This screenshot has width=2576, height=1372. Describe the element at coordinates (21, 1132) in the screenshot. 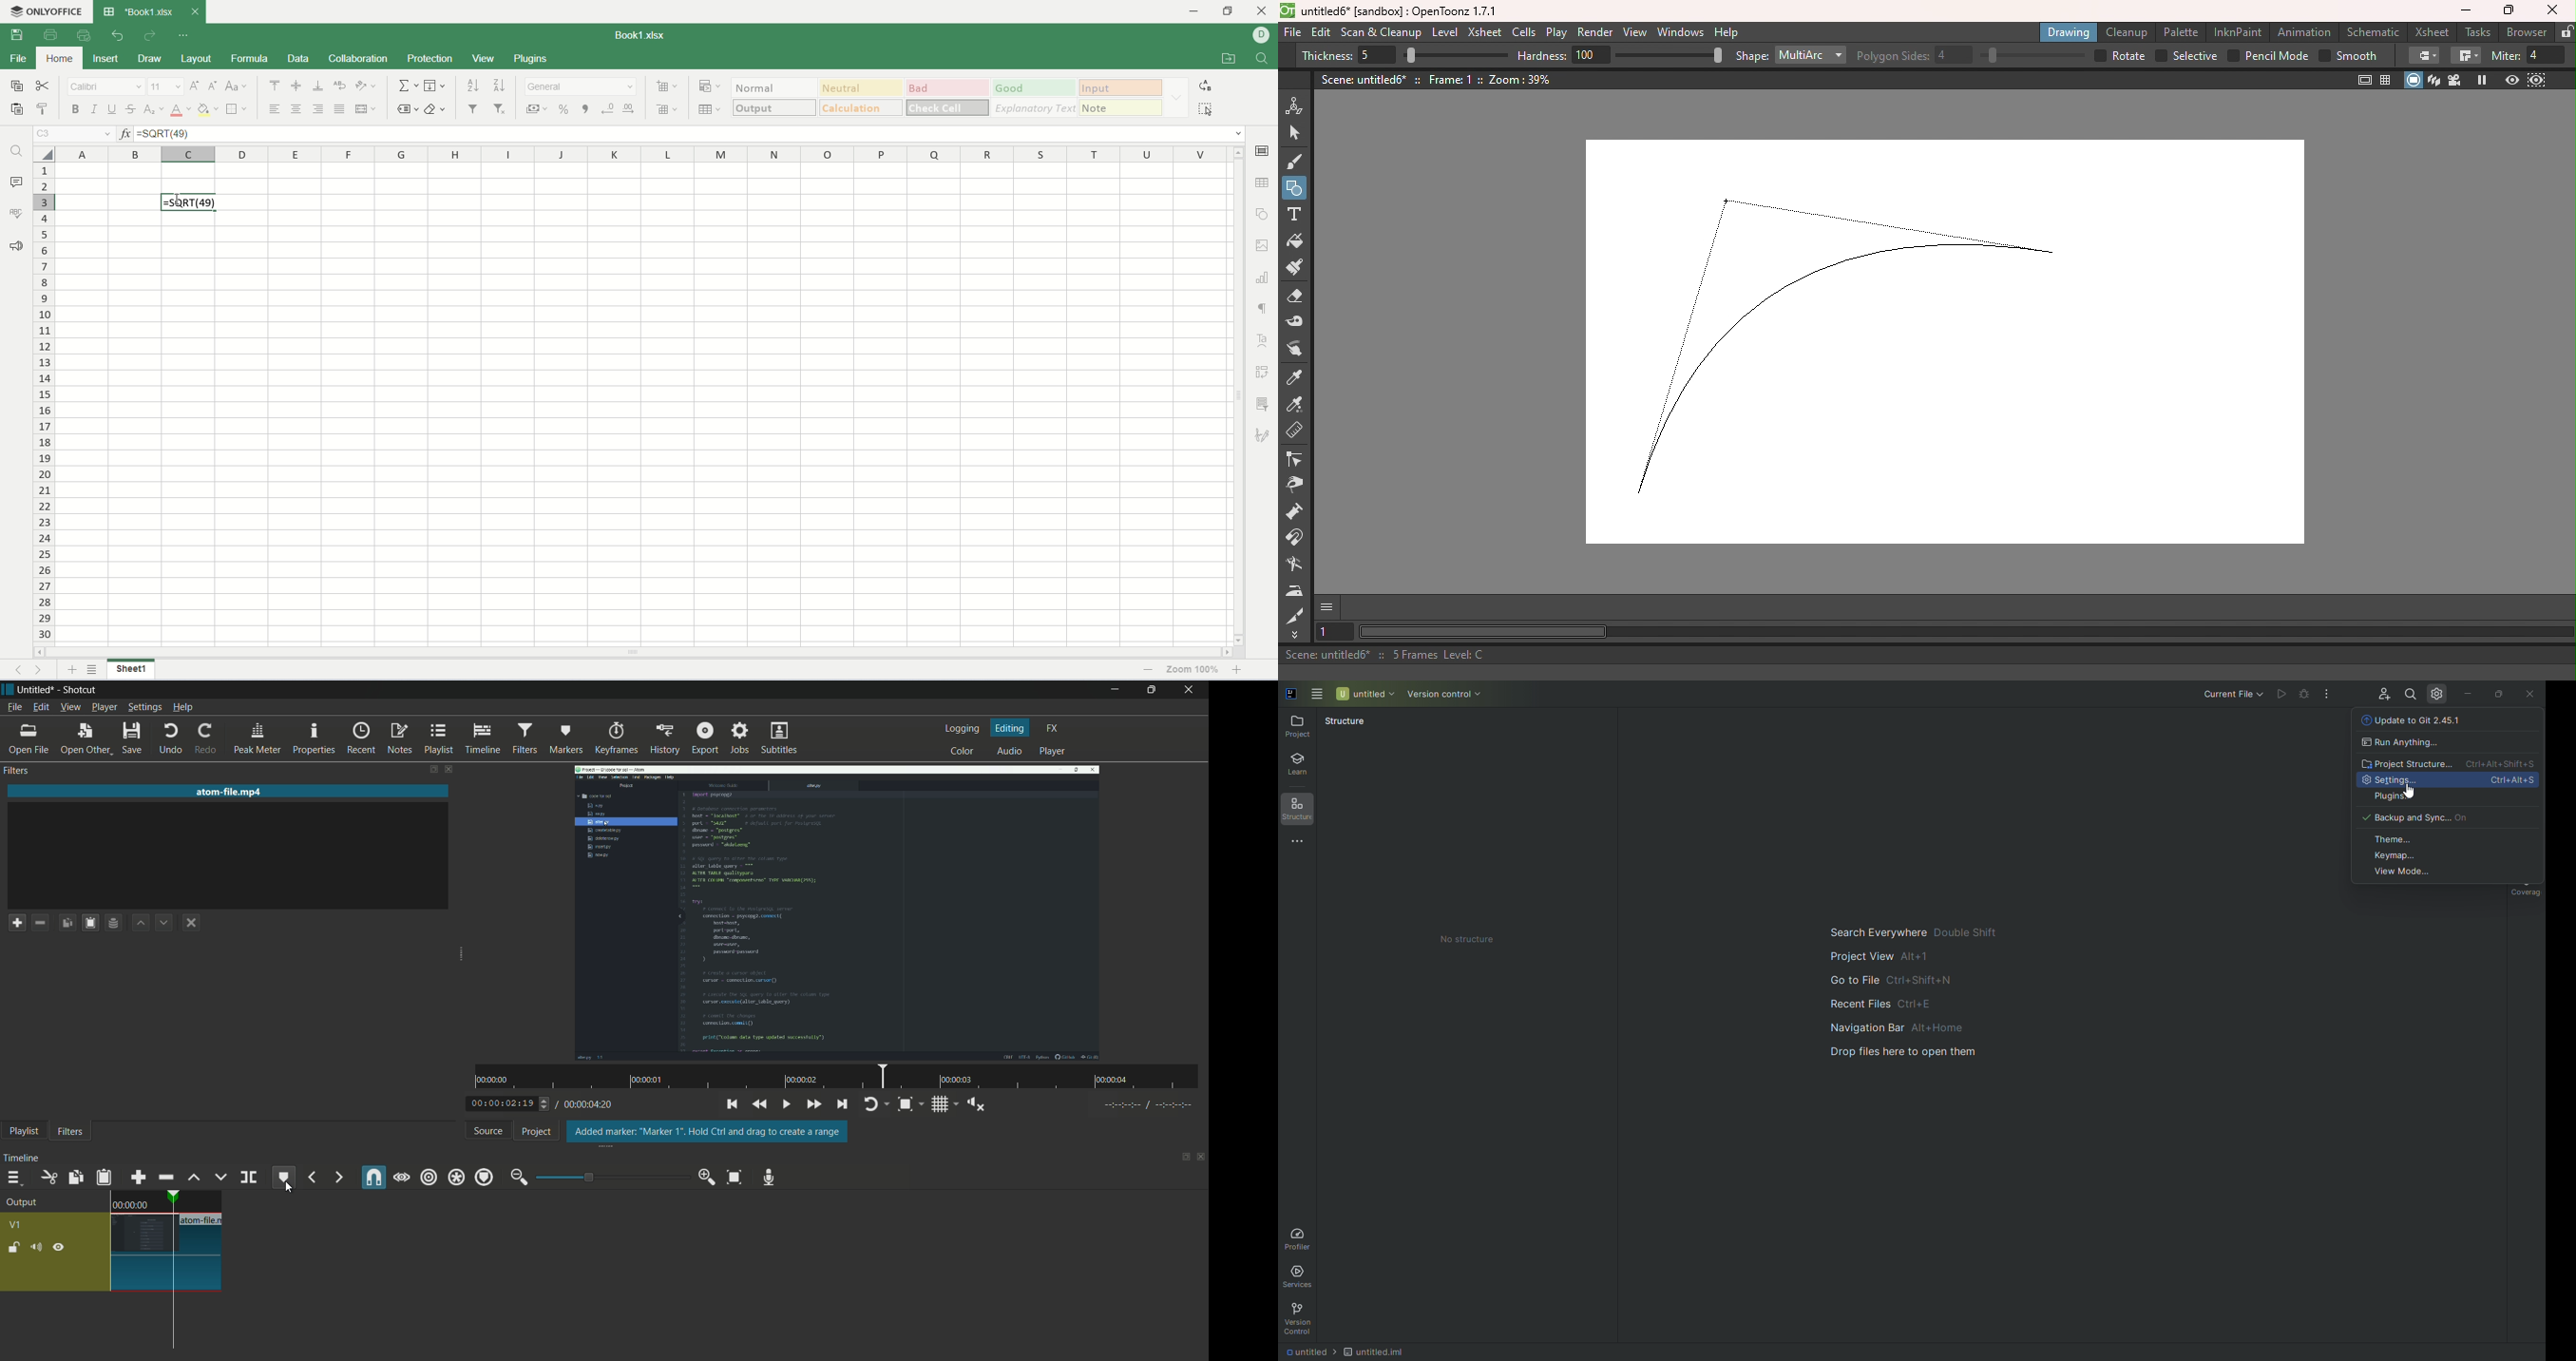

I see `playlist` at that location.